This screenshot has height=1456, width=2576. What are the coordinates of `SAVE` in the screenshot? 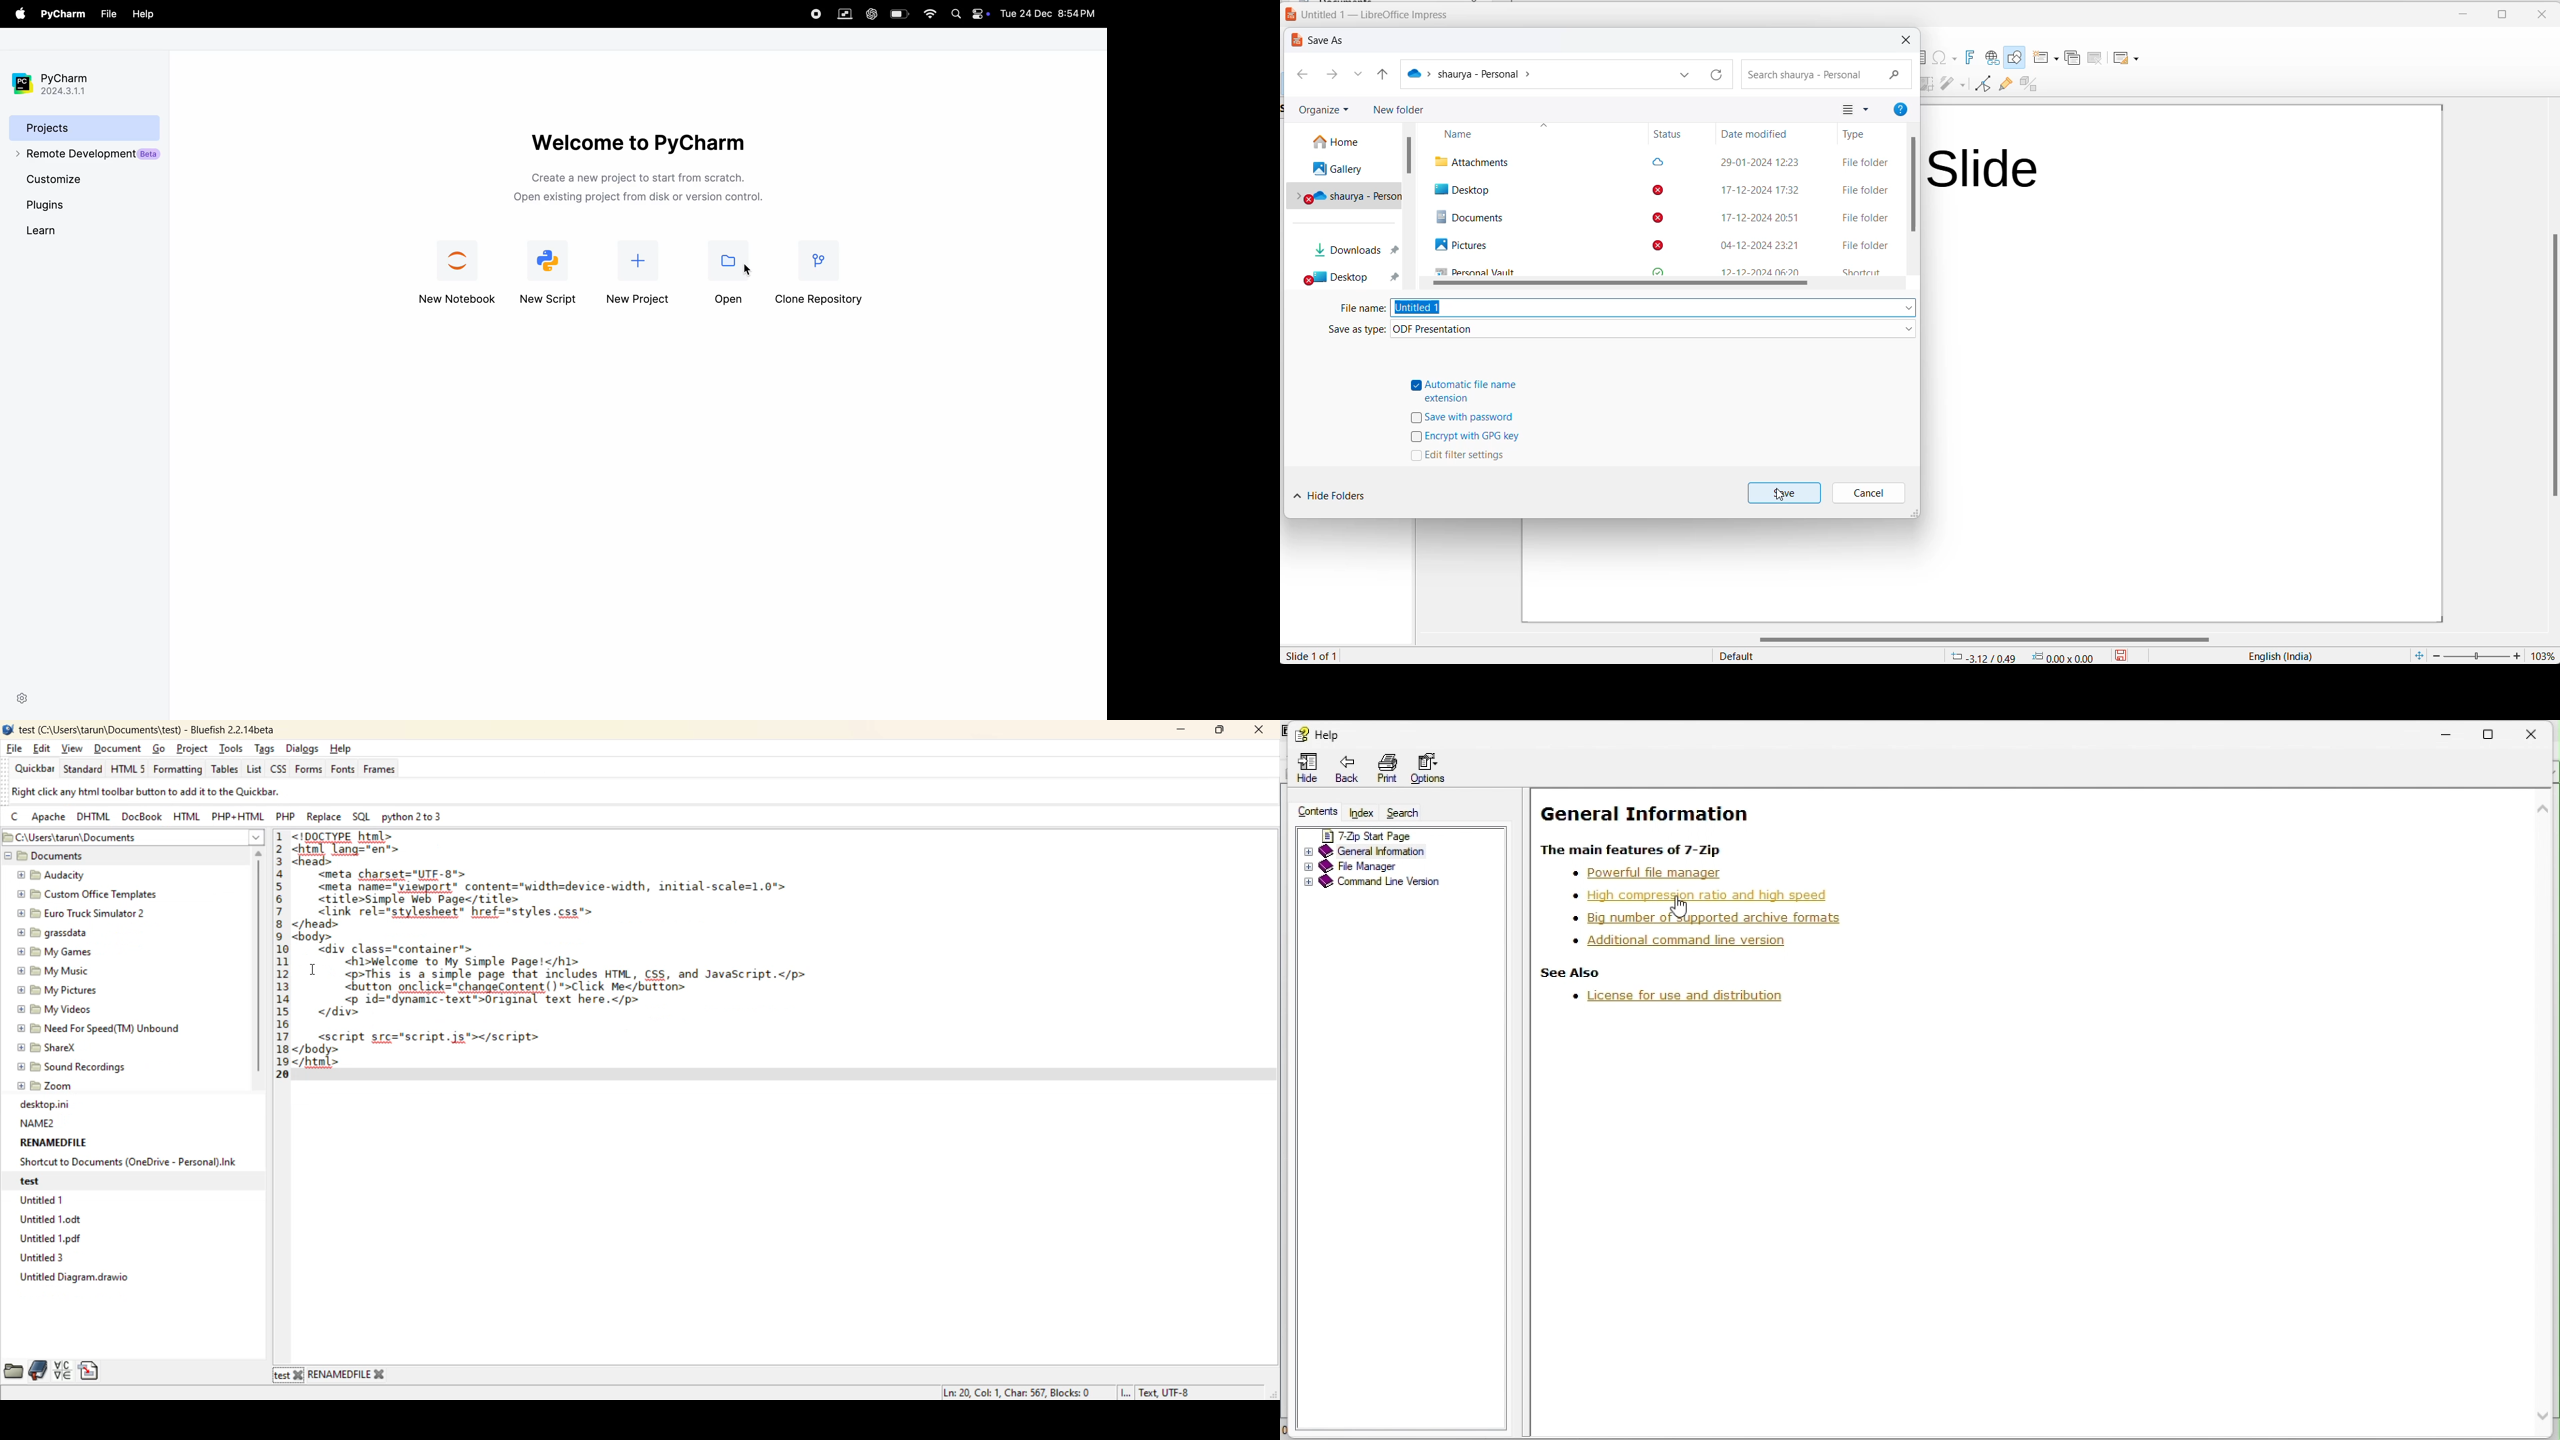 It's located at (1784, 492).